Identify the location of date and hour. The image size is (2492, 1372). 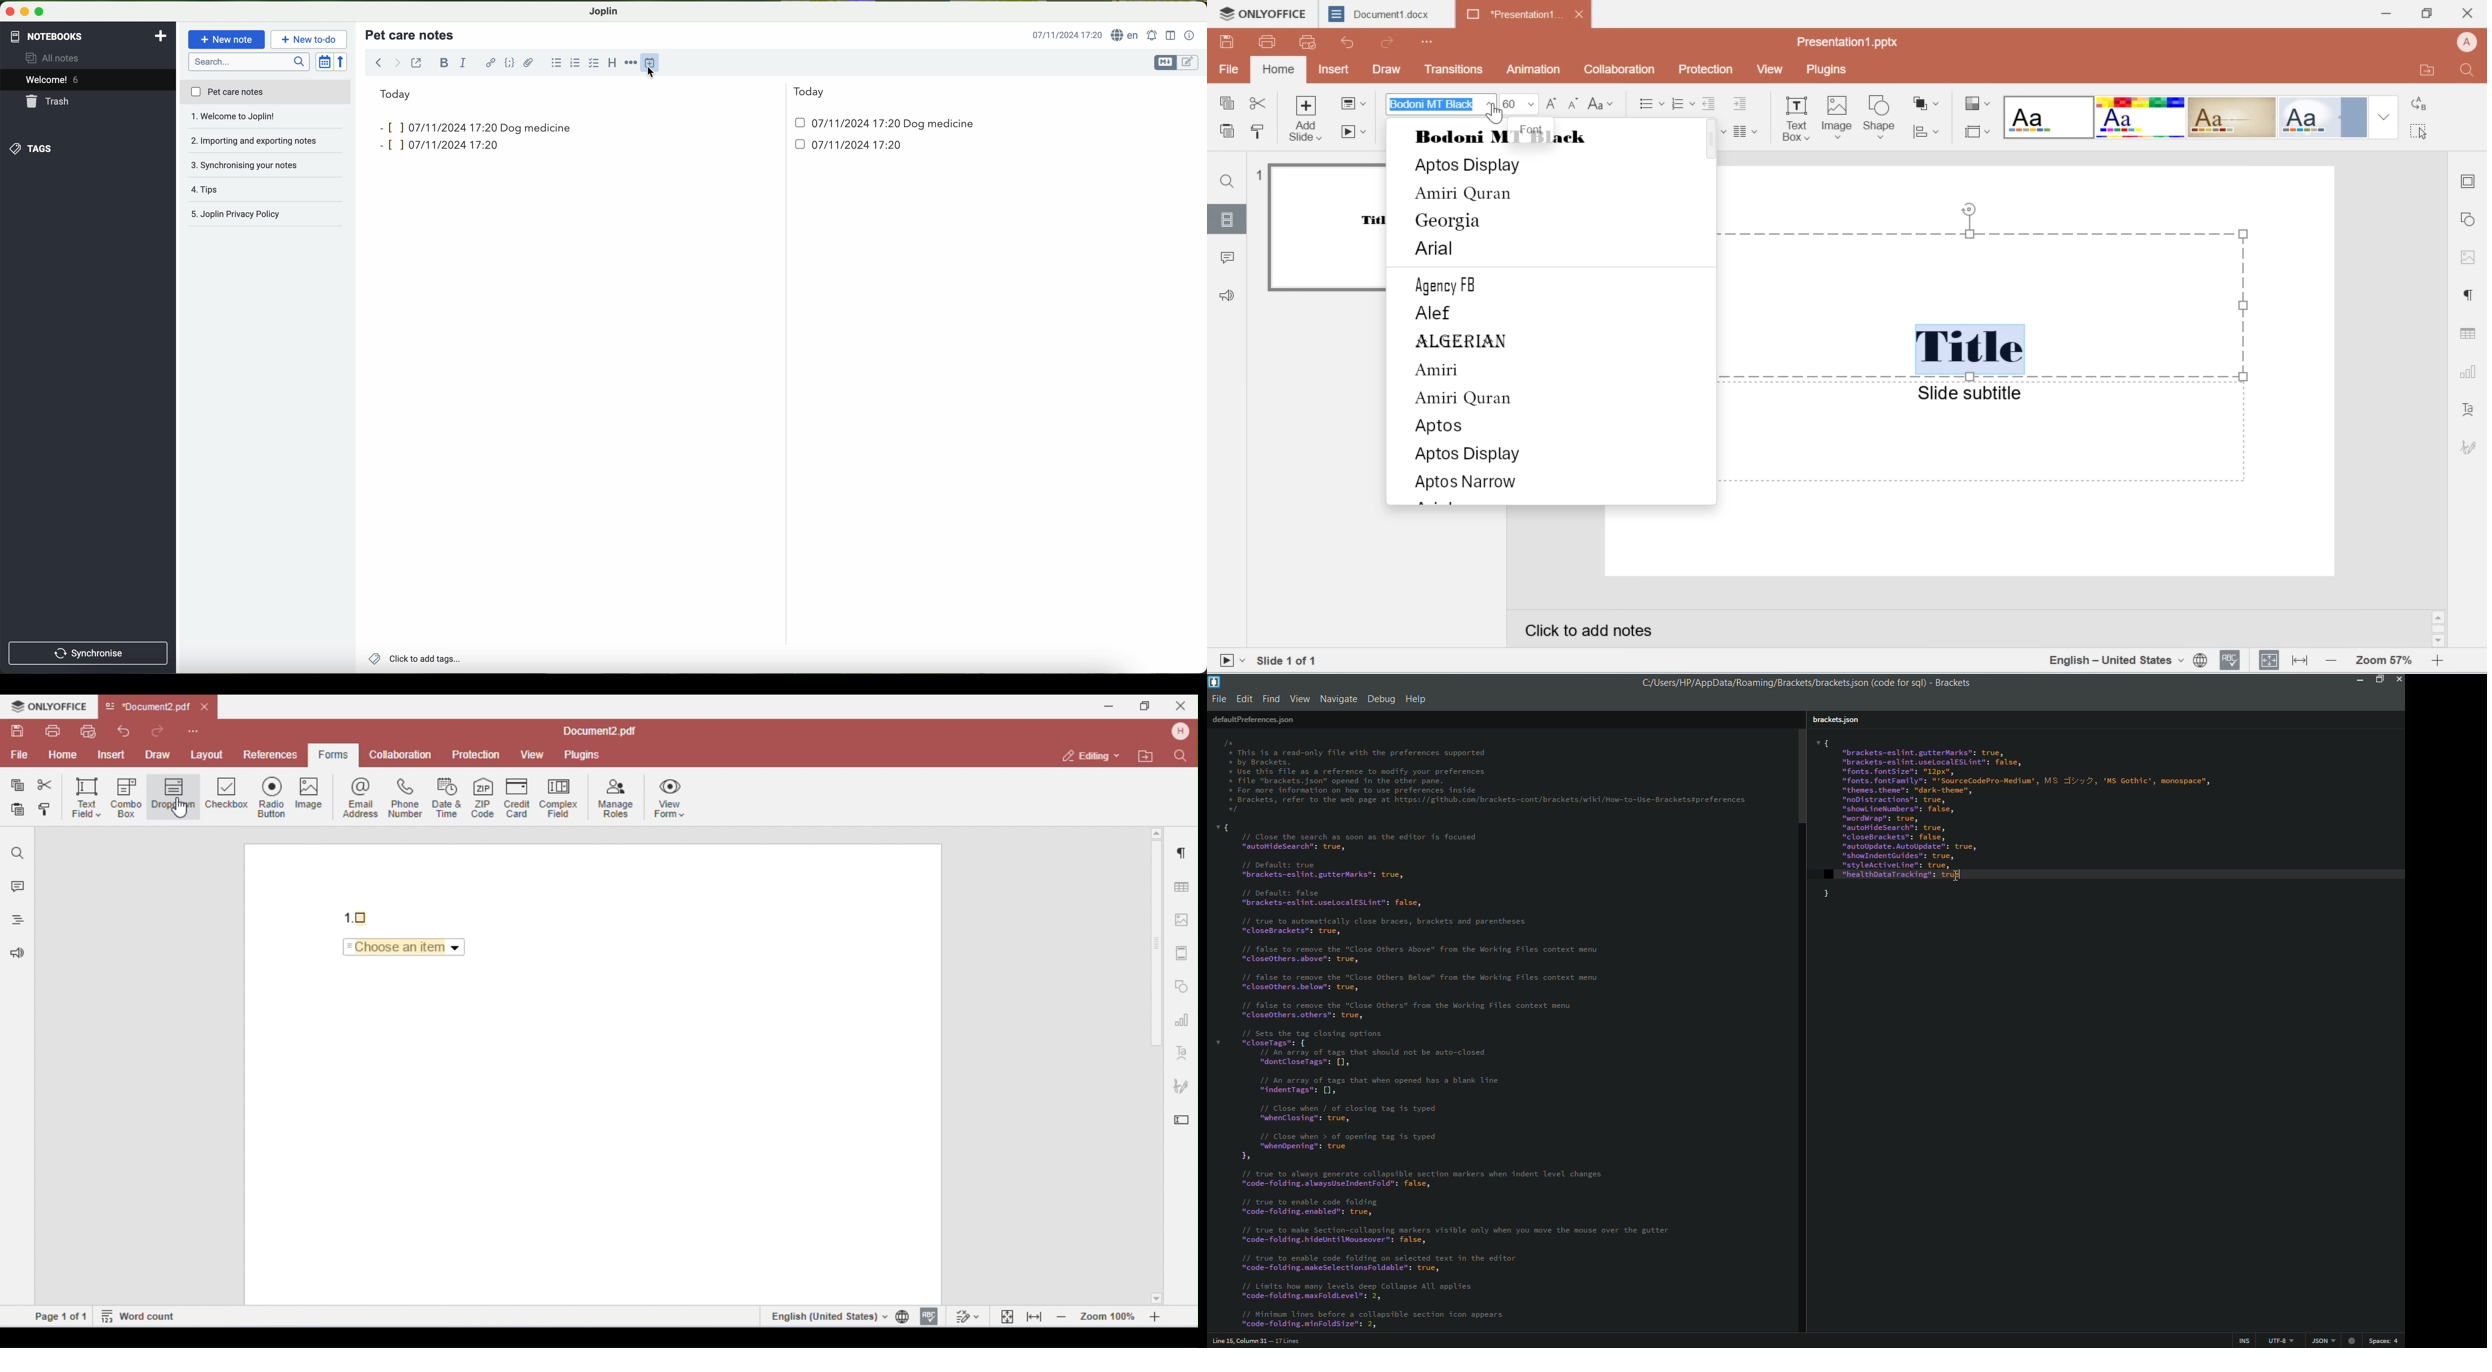
(640, 148).